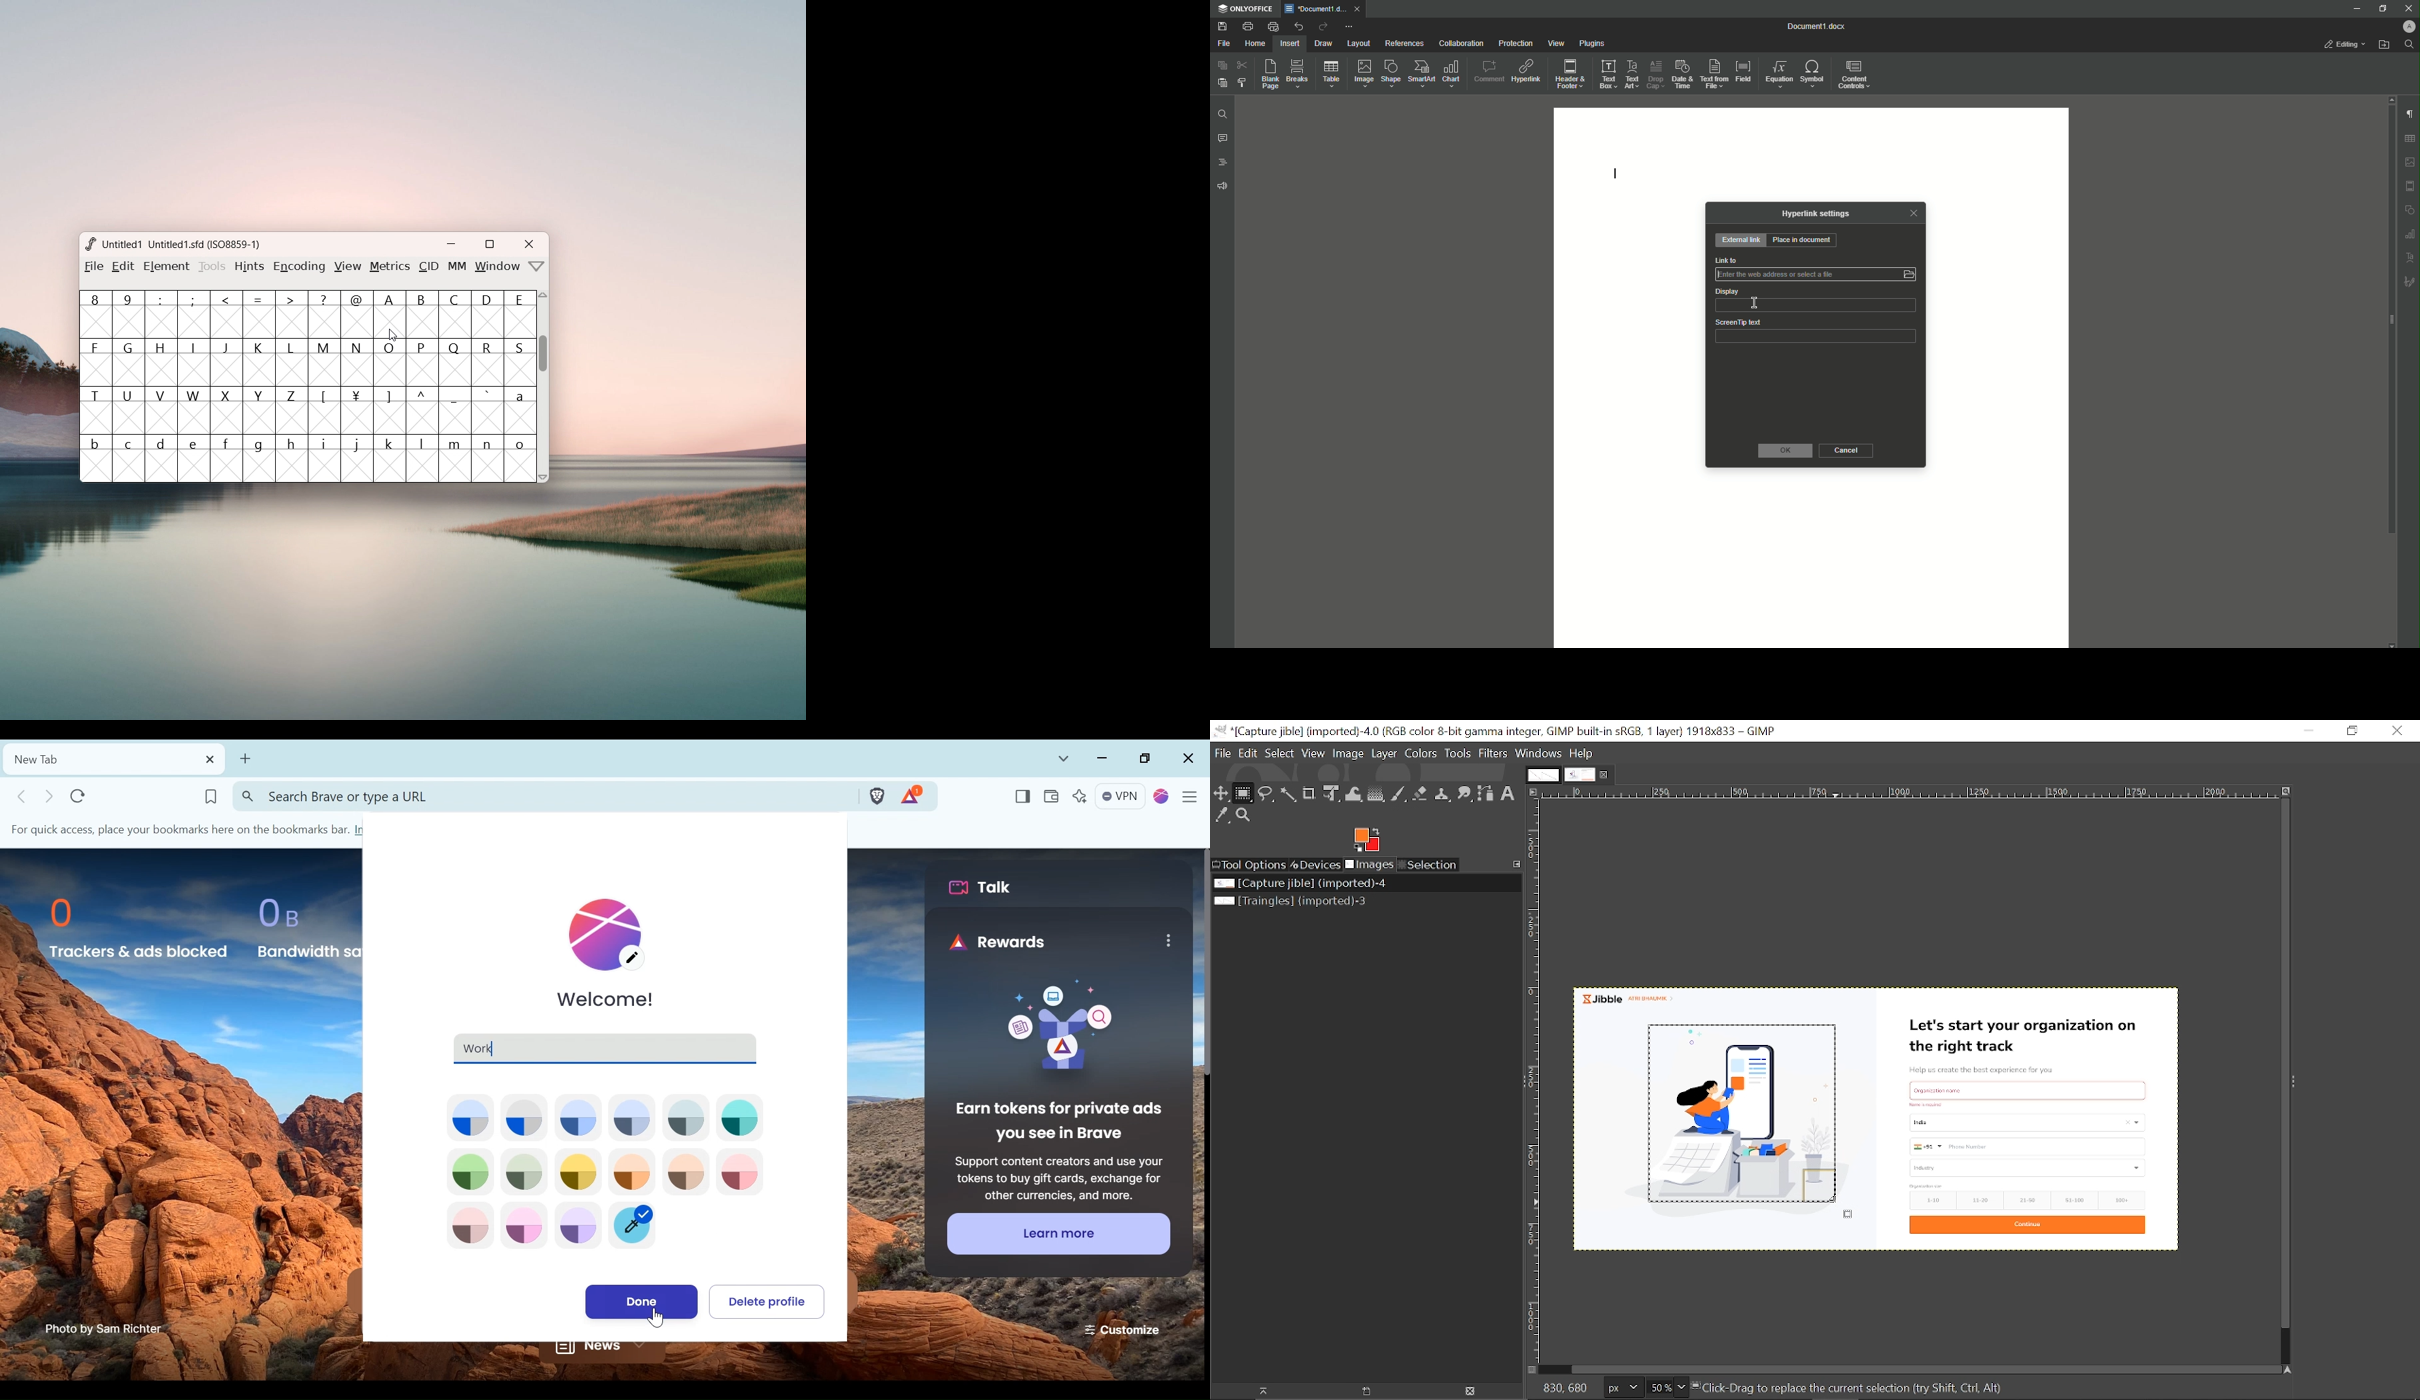 The width and height of the screenshot is (2436, 1400). I want to click on Theme, so click(580, 1172).